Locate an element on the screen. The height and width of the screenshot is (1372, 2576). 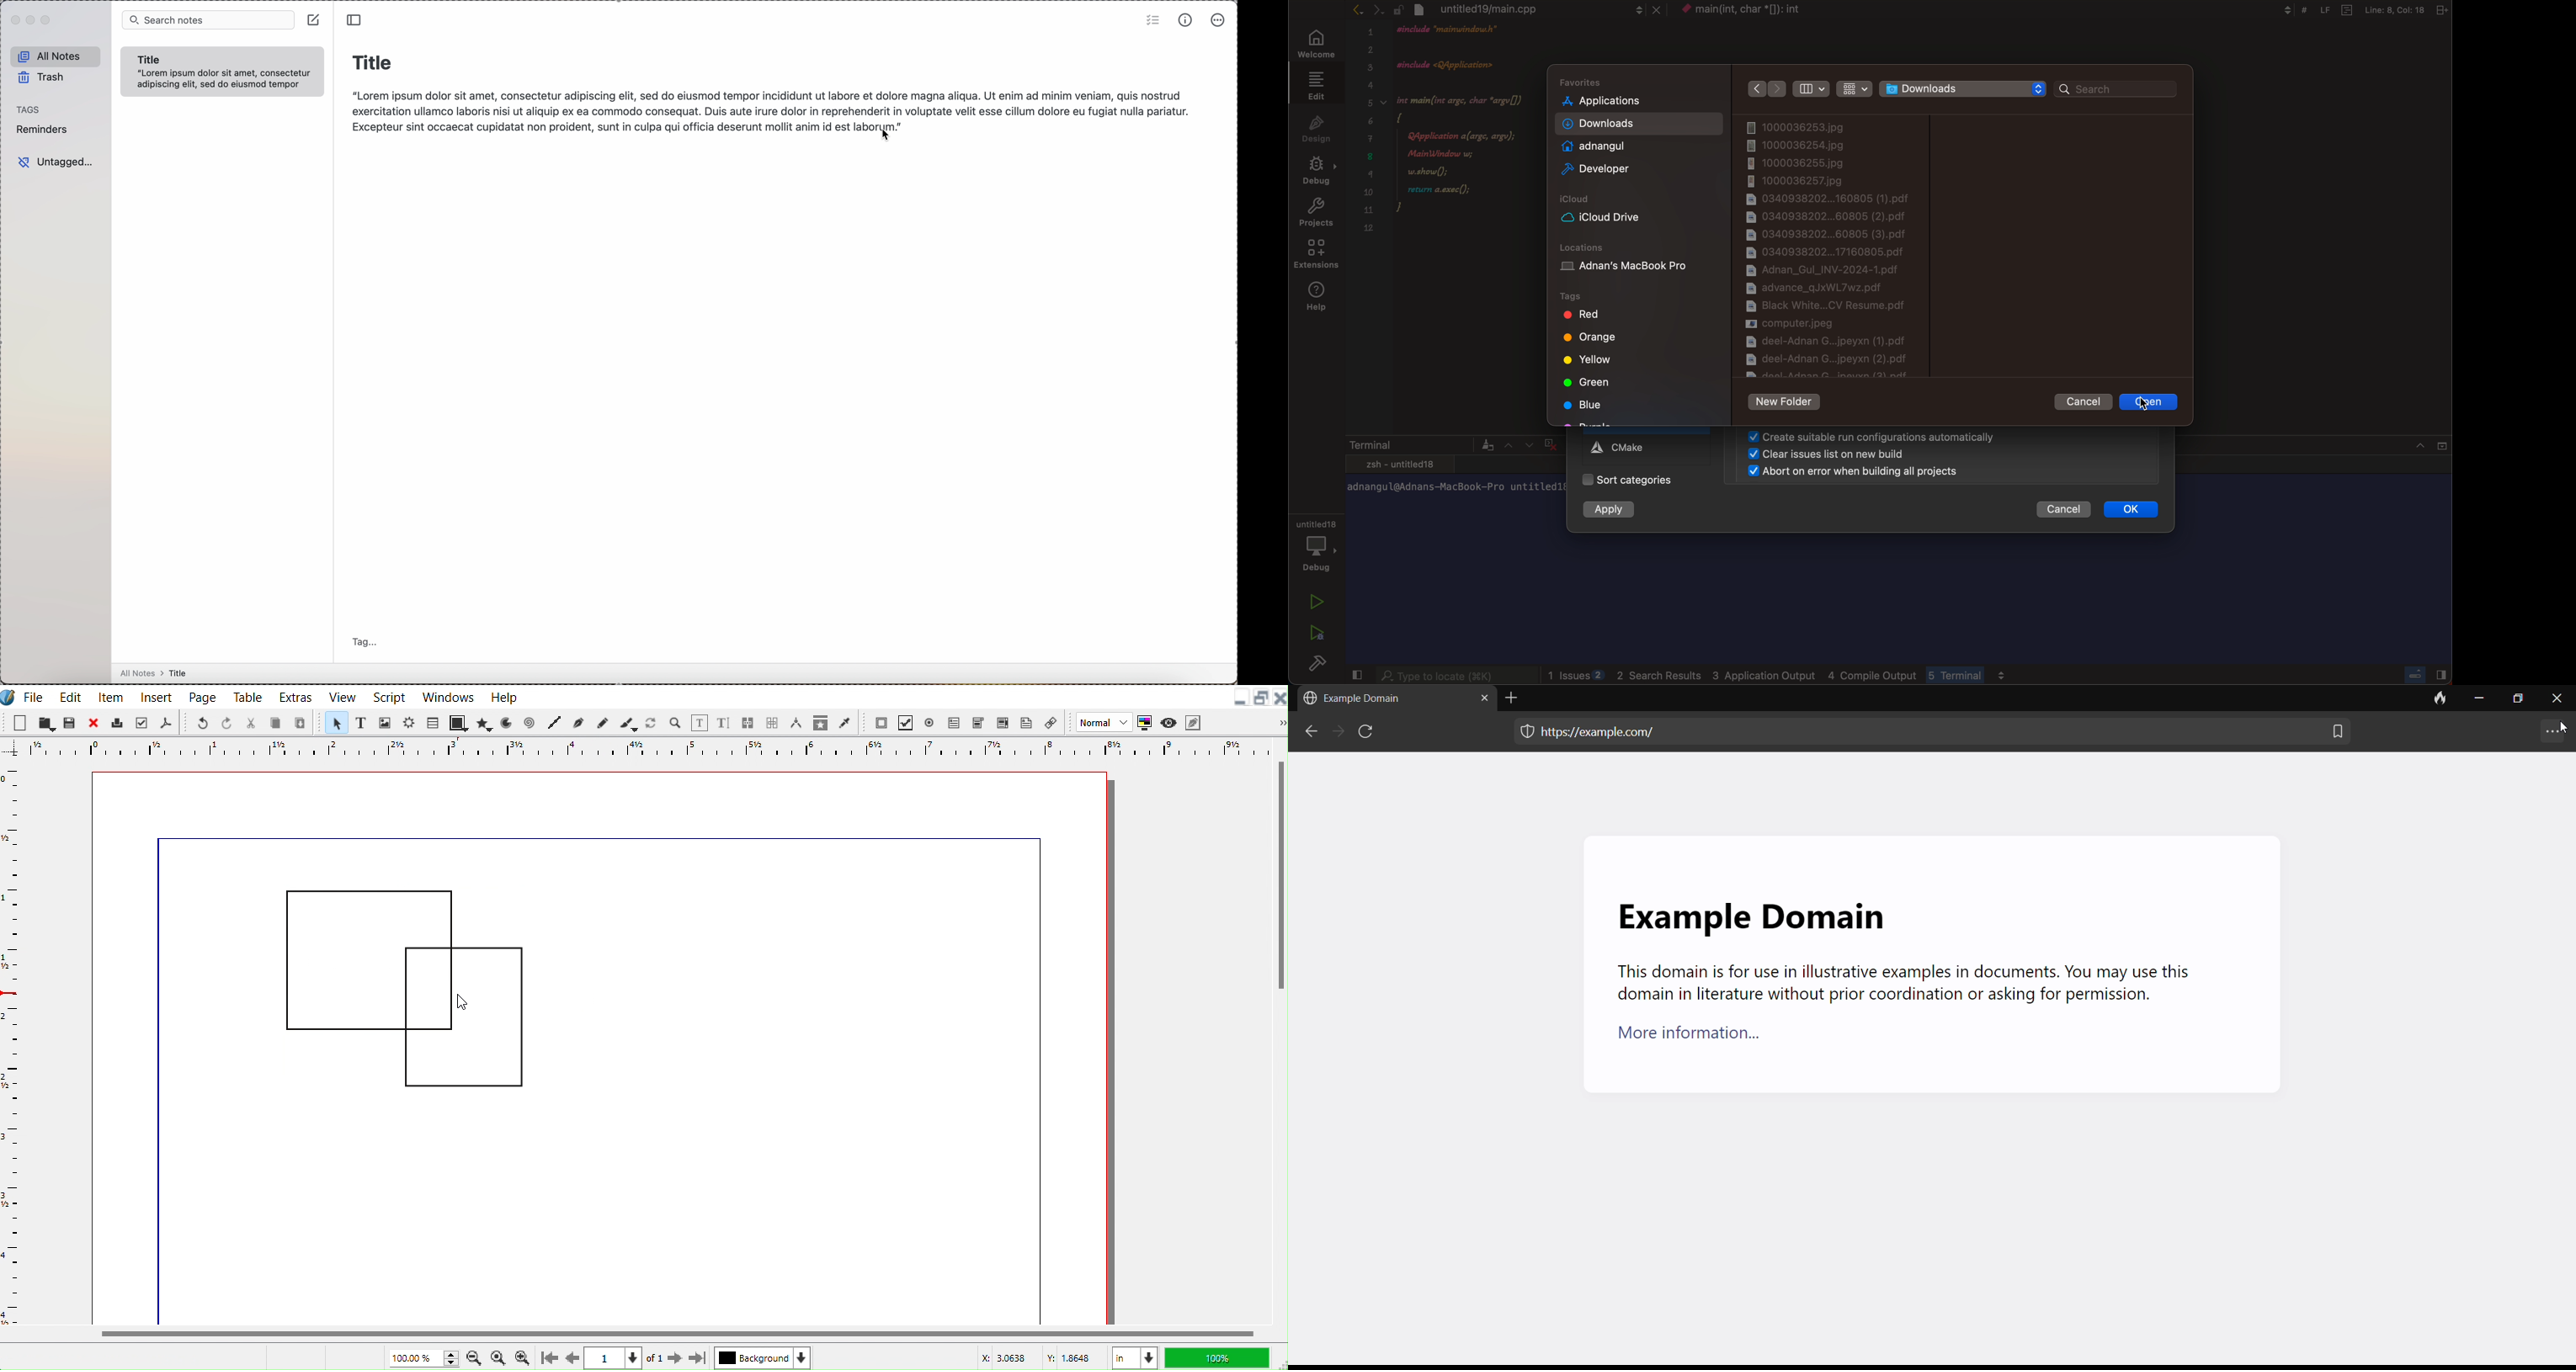
Minimize is located at coordinates (1241, 696).